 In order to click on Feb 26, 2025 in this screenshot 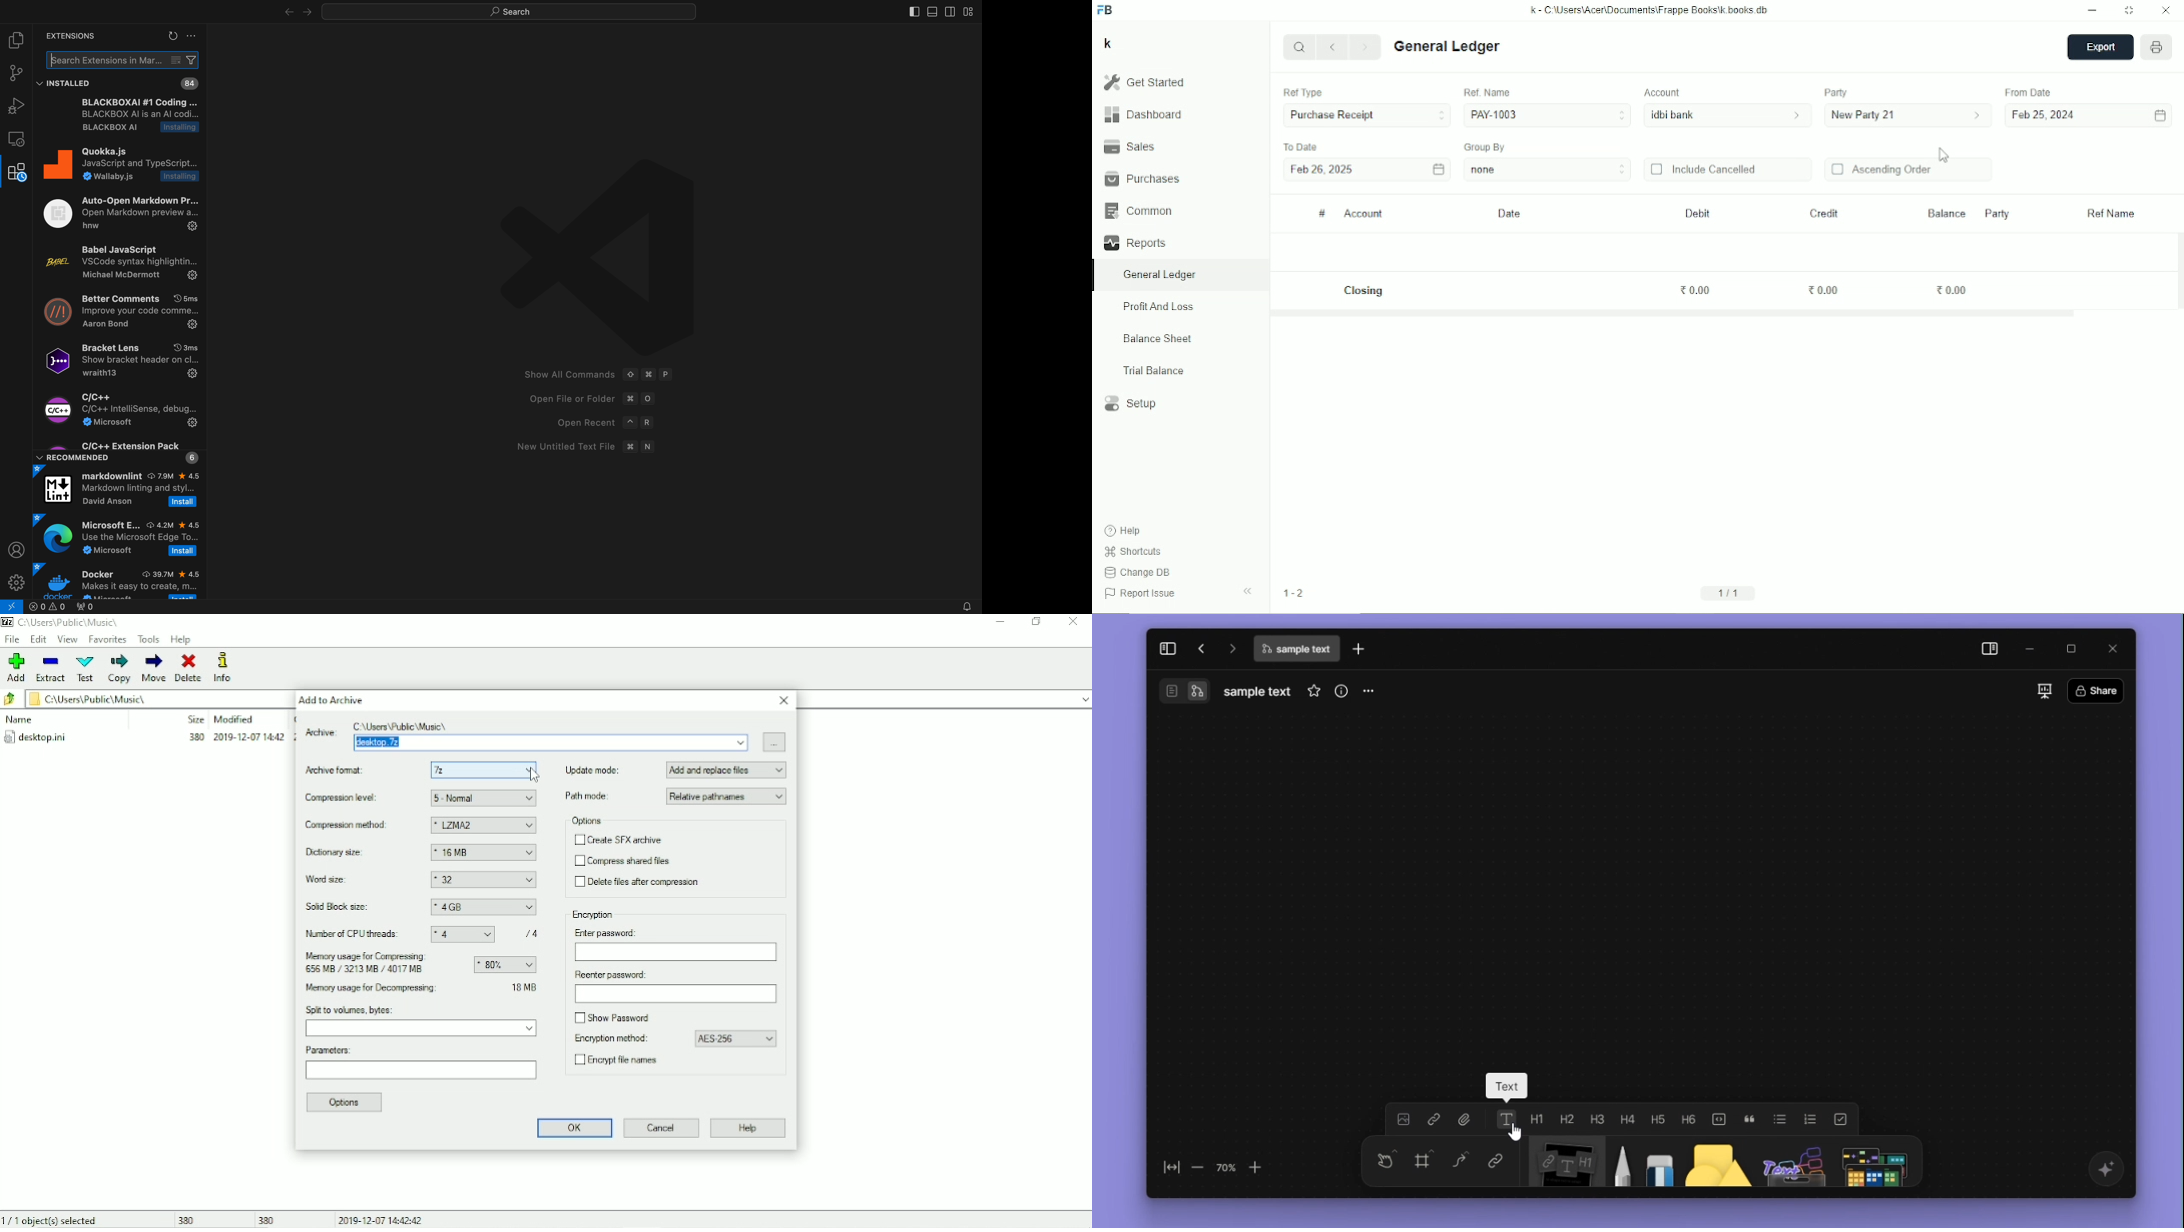, I will do `click(1322, 171)`.